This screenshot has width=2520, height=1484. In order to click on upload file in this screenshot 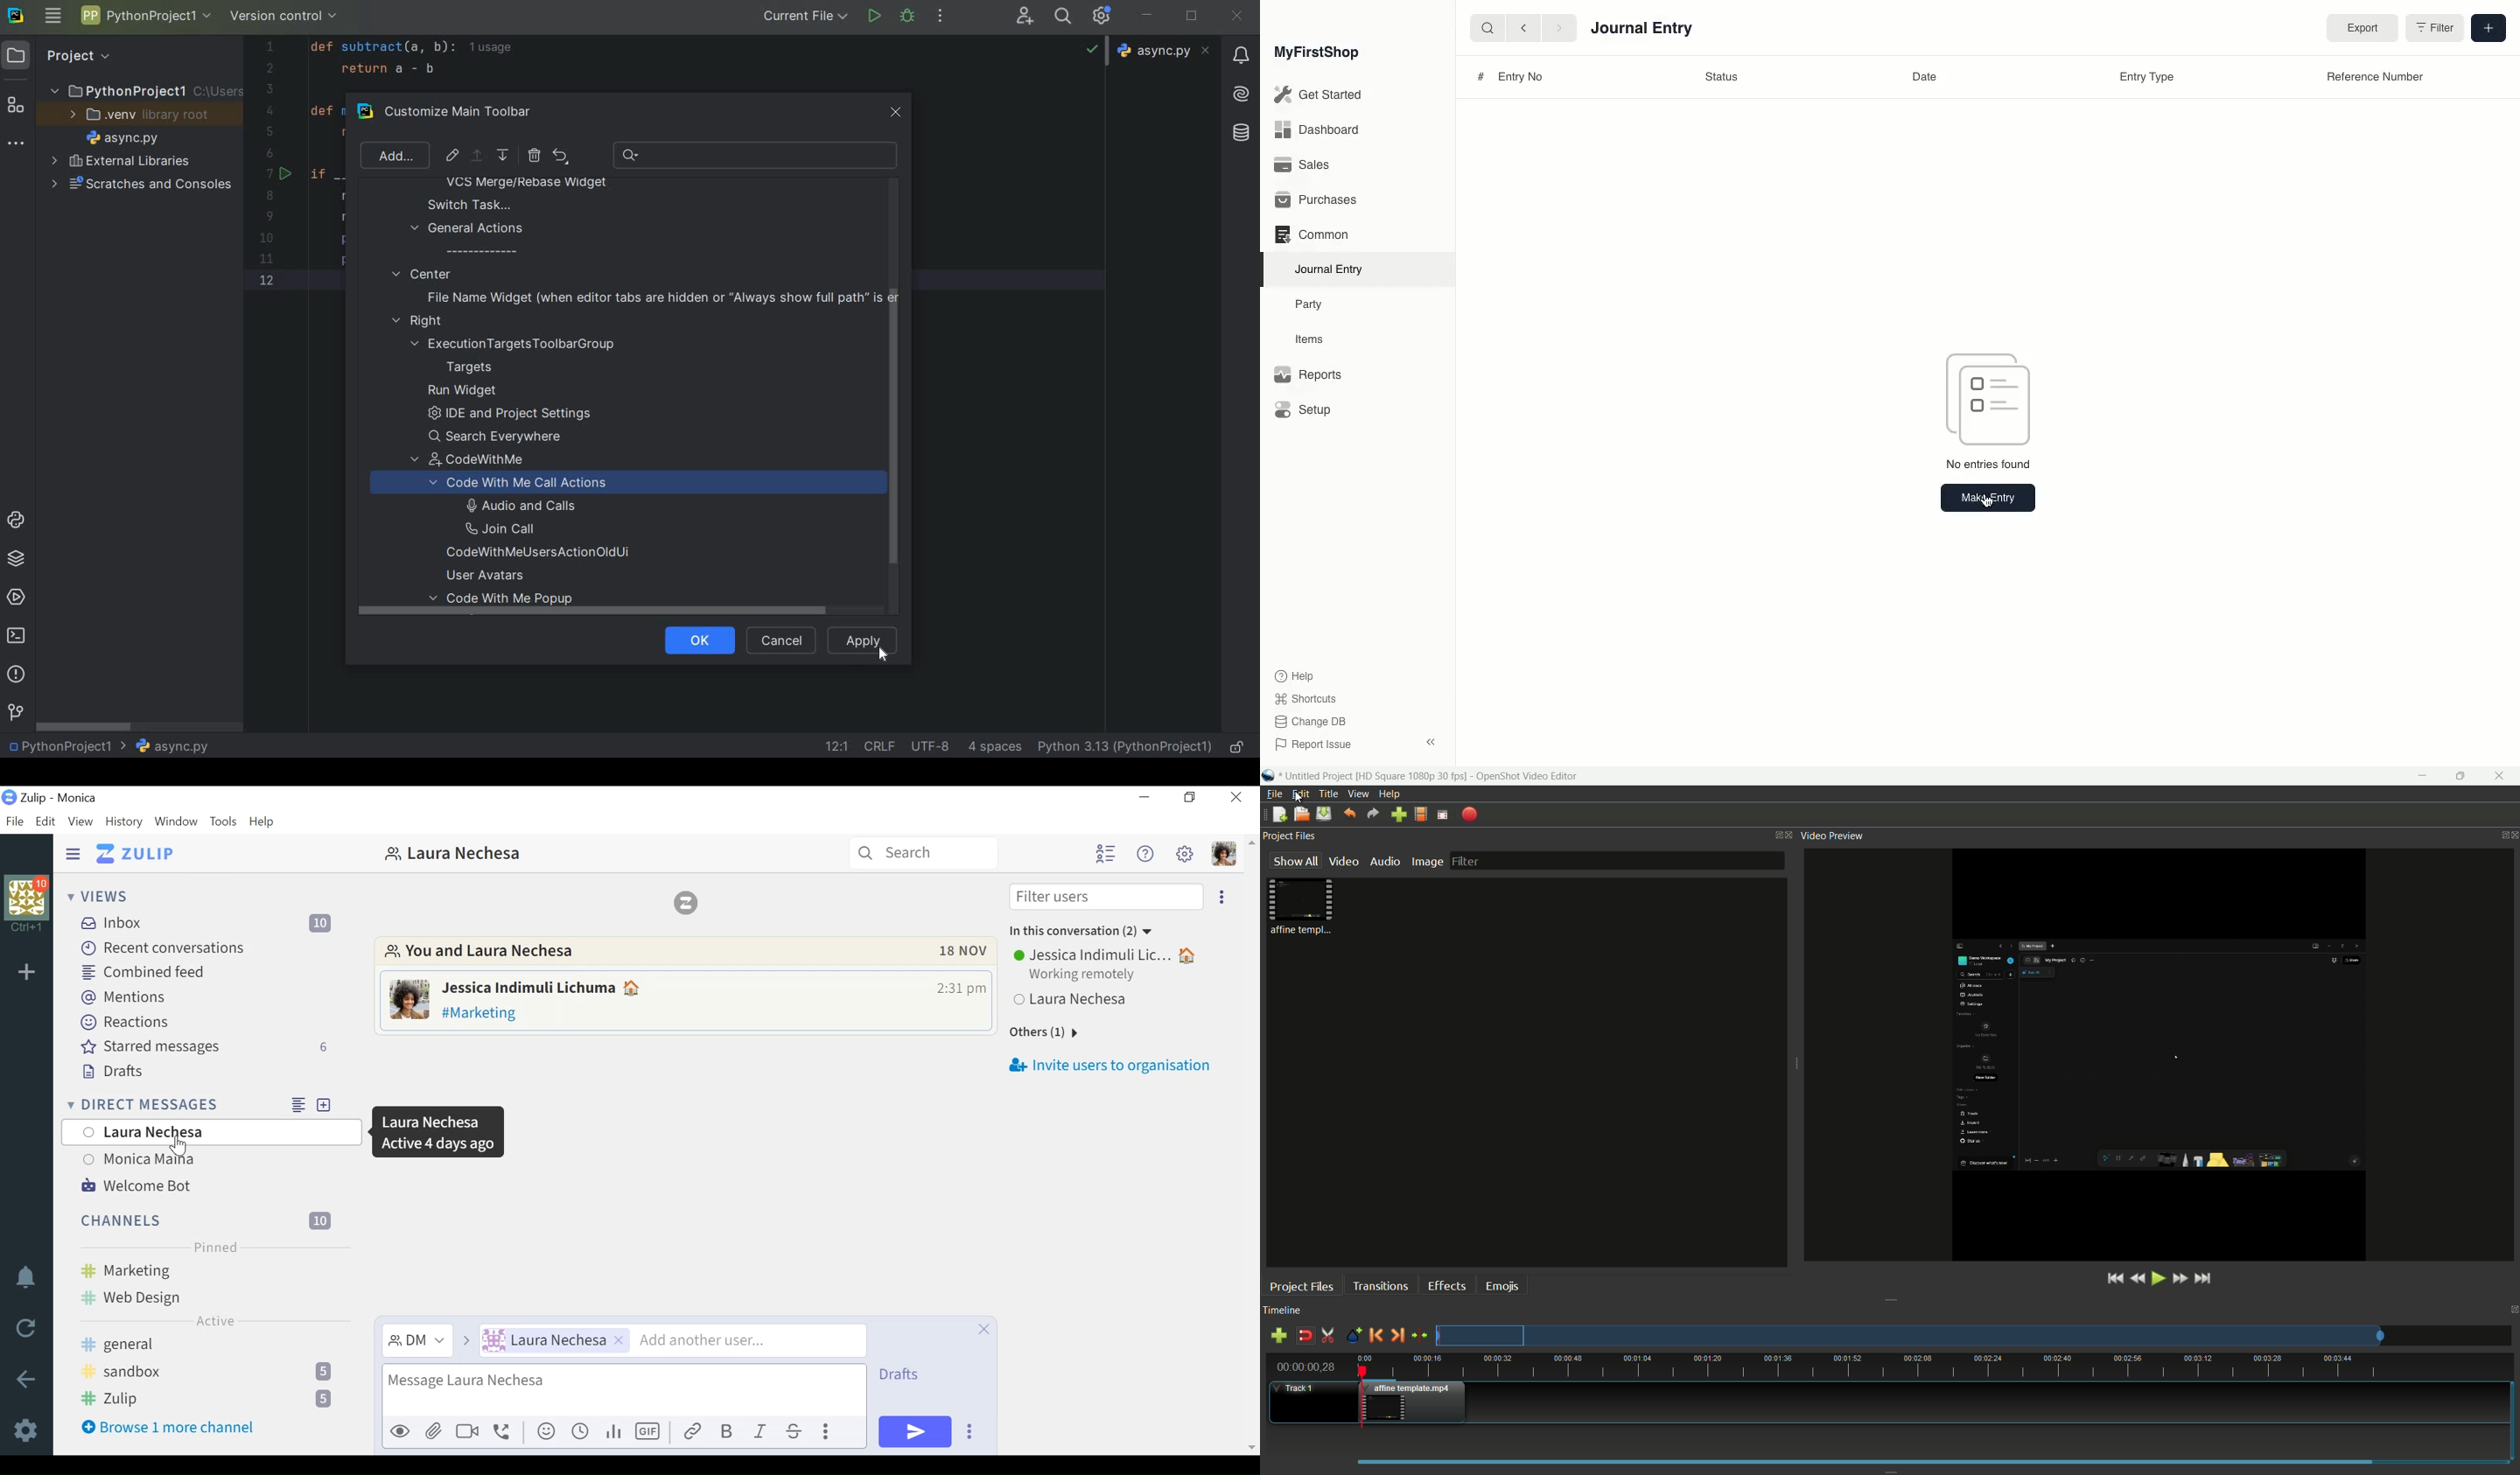, I will do `click(434, 1432)`.